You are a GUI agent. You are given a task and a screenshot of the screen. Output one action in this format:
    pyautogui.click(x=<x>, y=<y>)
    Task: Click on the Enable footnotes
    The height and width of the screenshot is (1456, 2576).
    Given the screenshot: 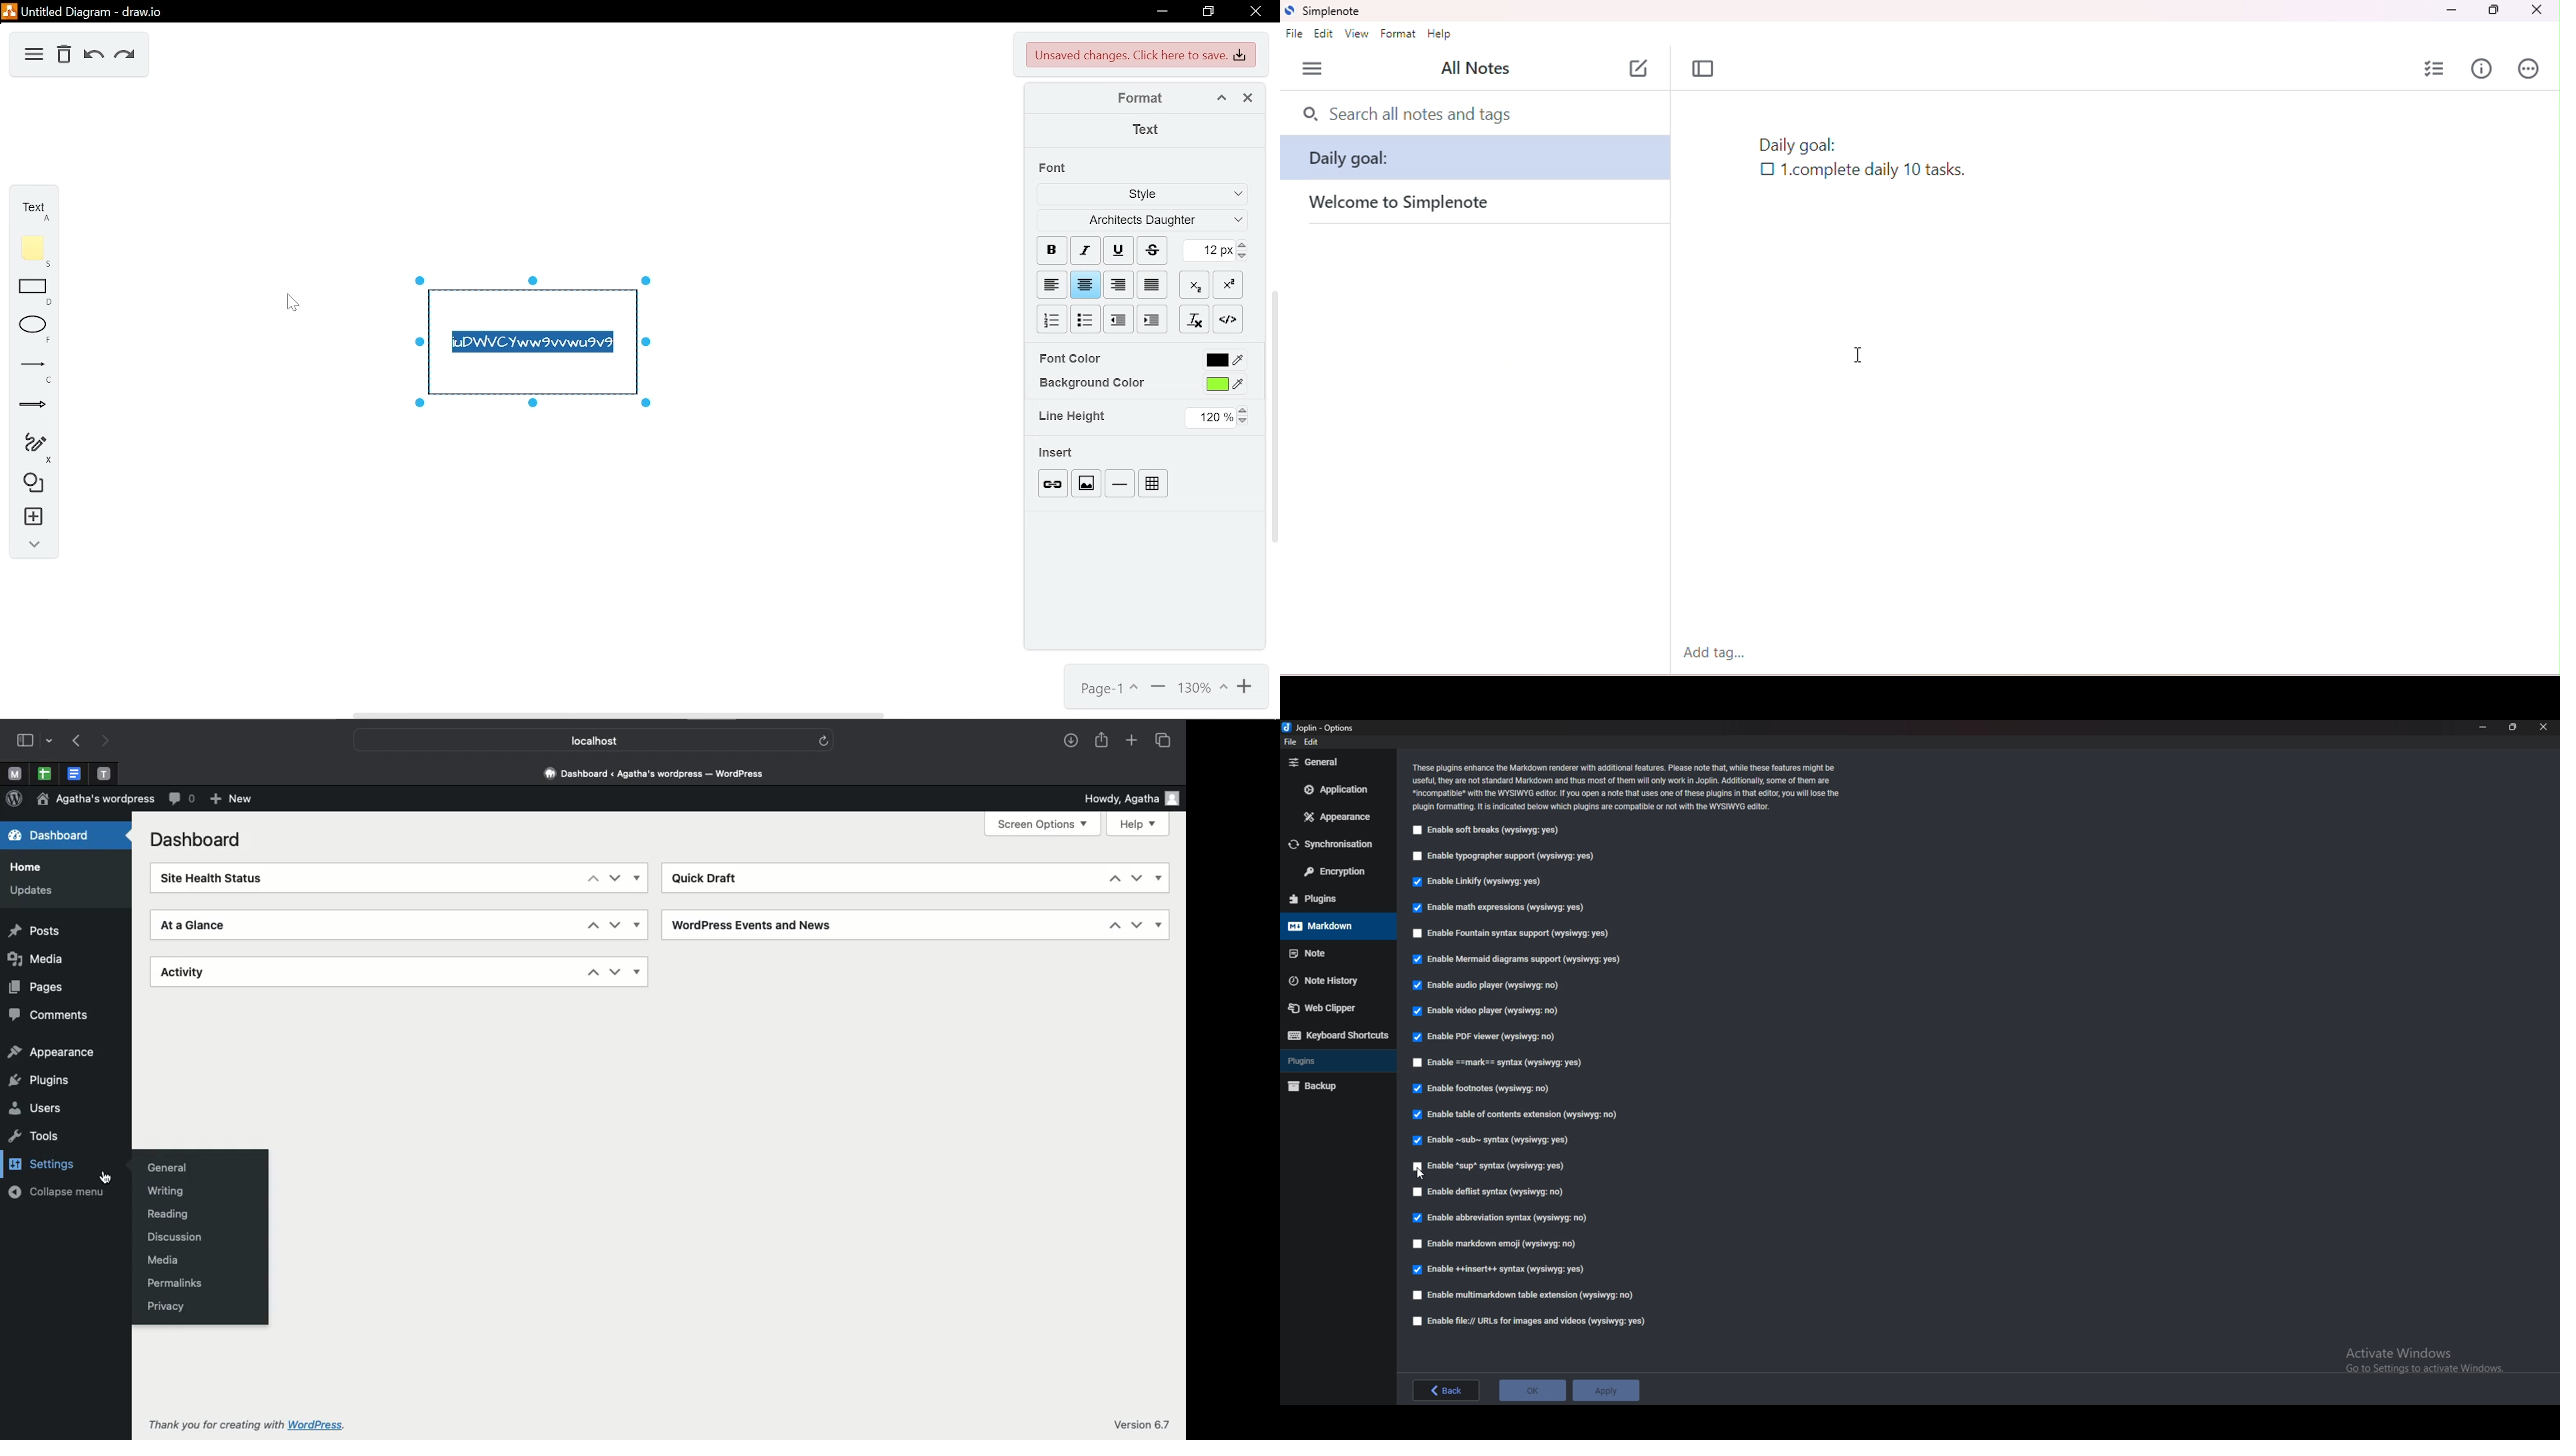 What is the action you would take?
    pyautogui.click(x=1486, y=1089)
    